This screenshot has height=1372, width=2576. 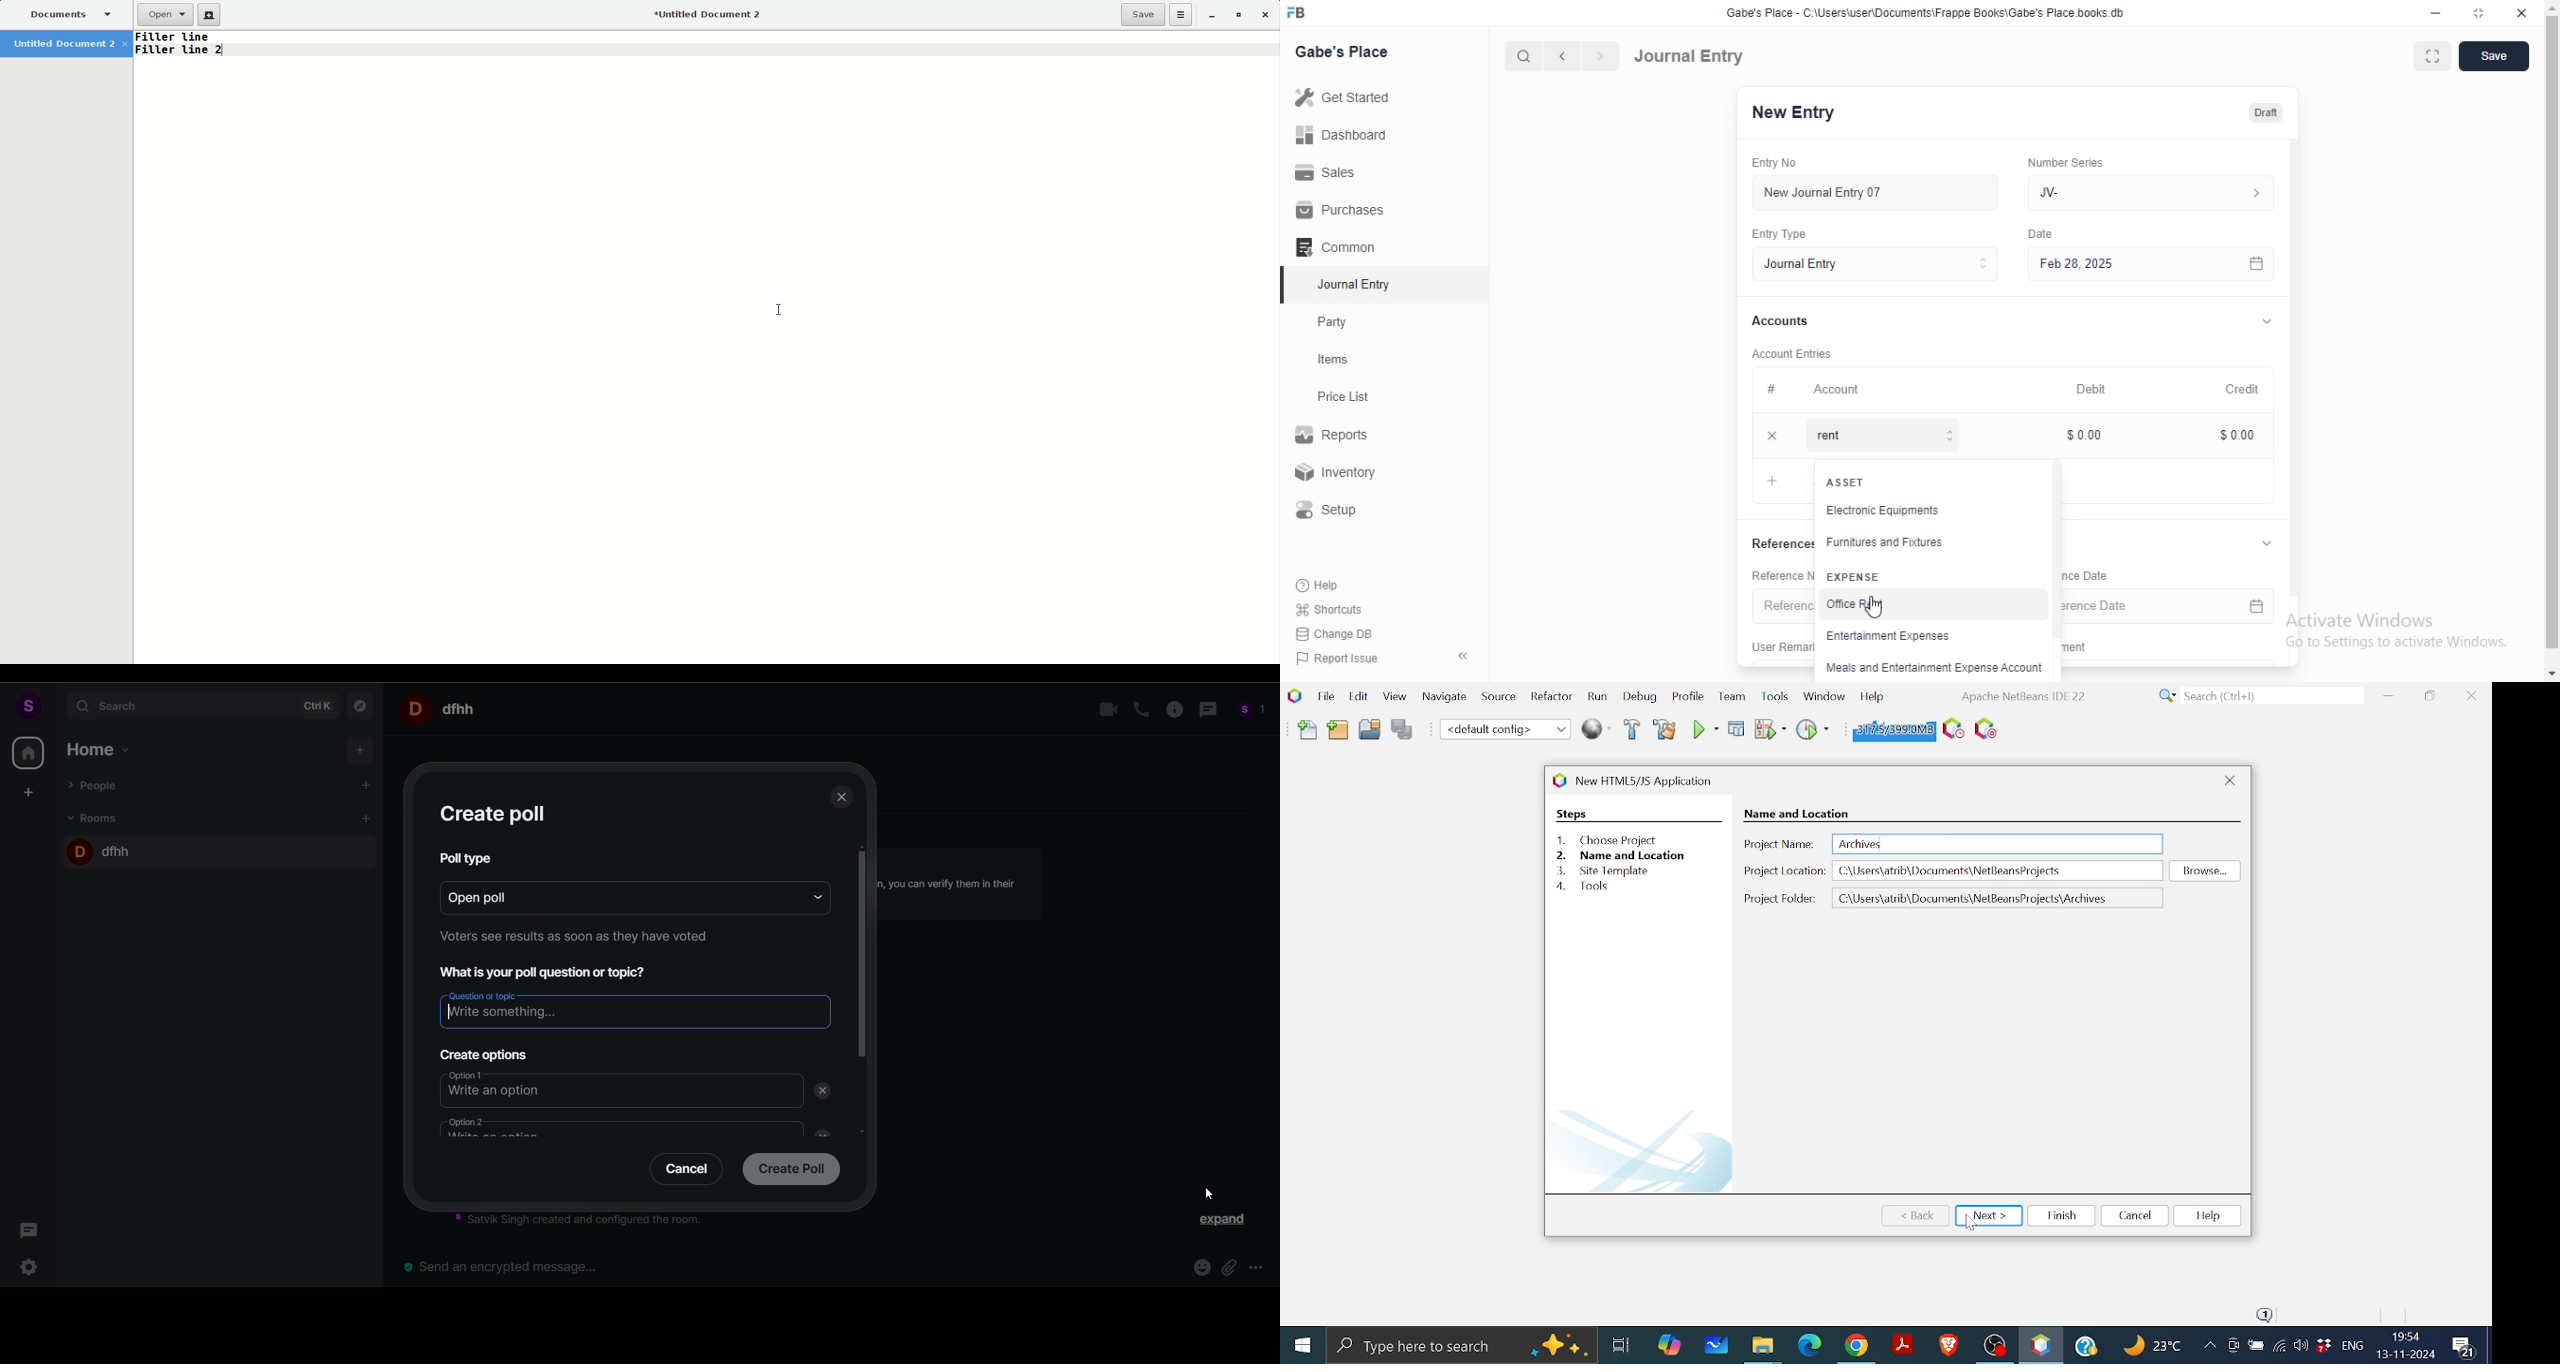 What do you see at coordinates (2095, 387) in the screenshot?
I see `Debit` at bounding box center [2095, 387].